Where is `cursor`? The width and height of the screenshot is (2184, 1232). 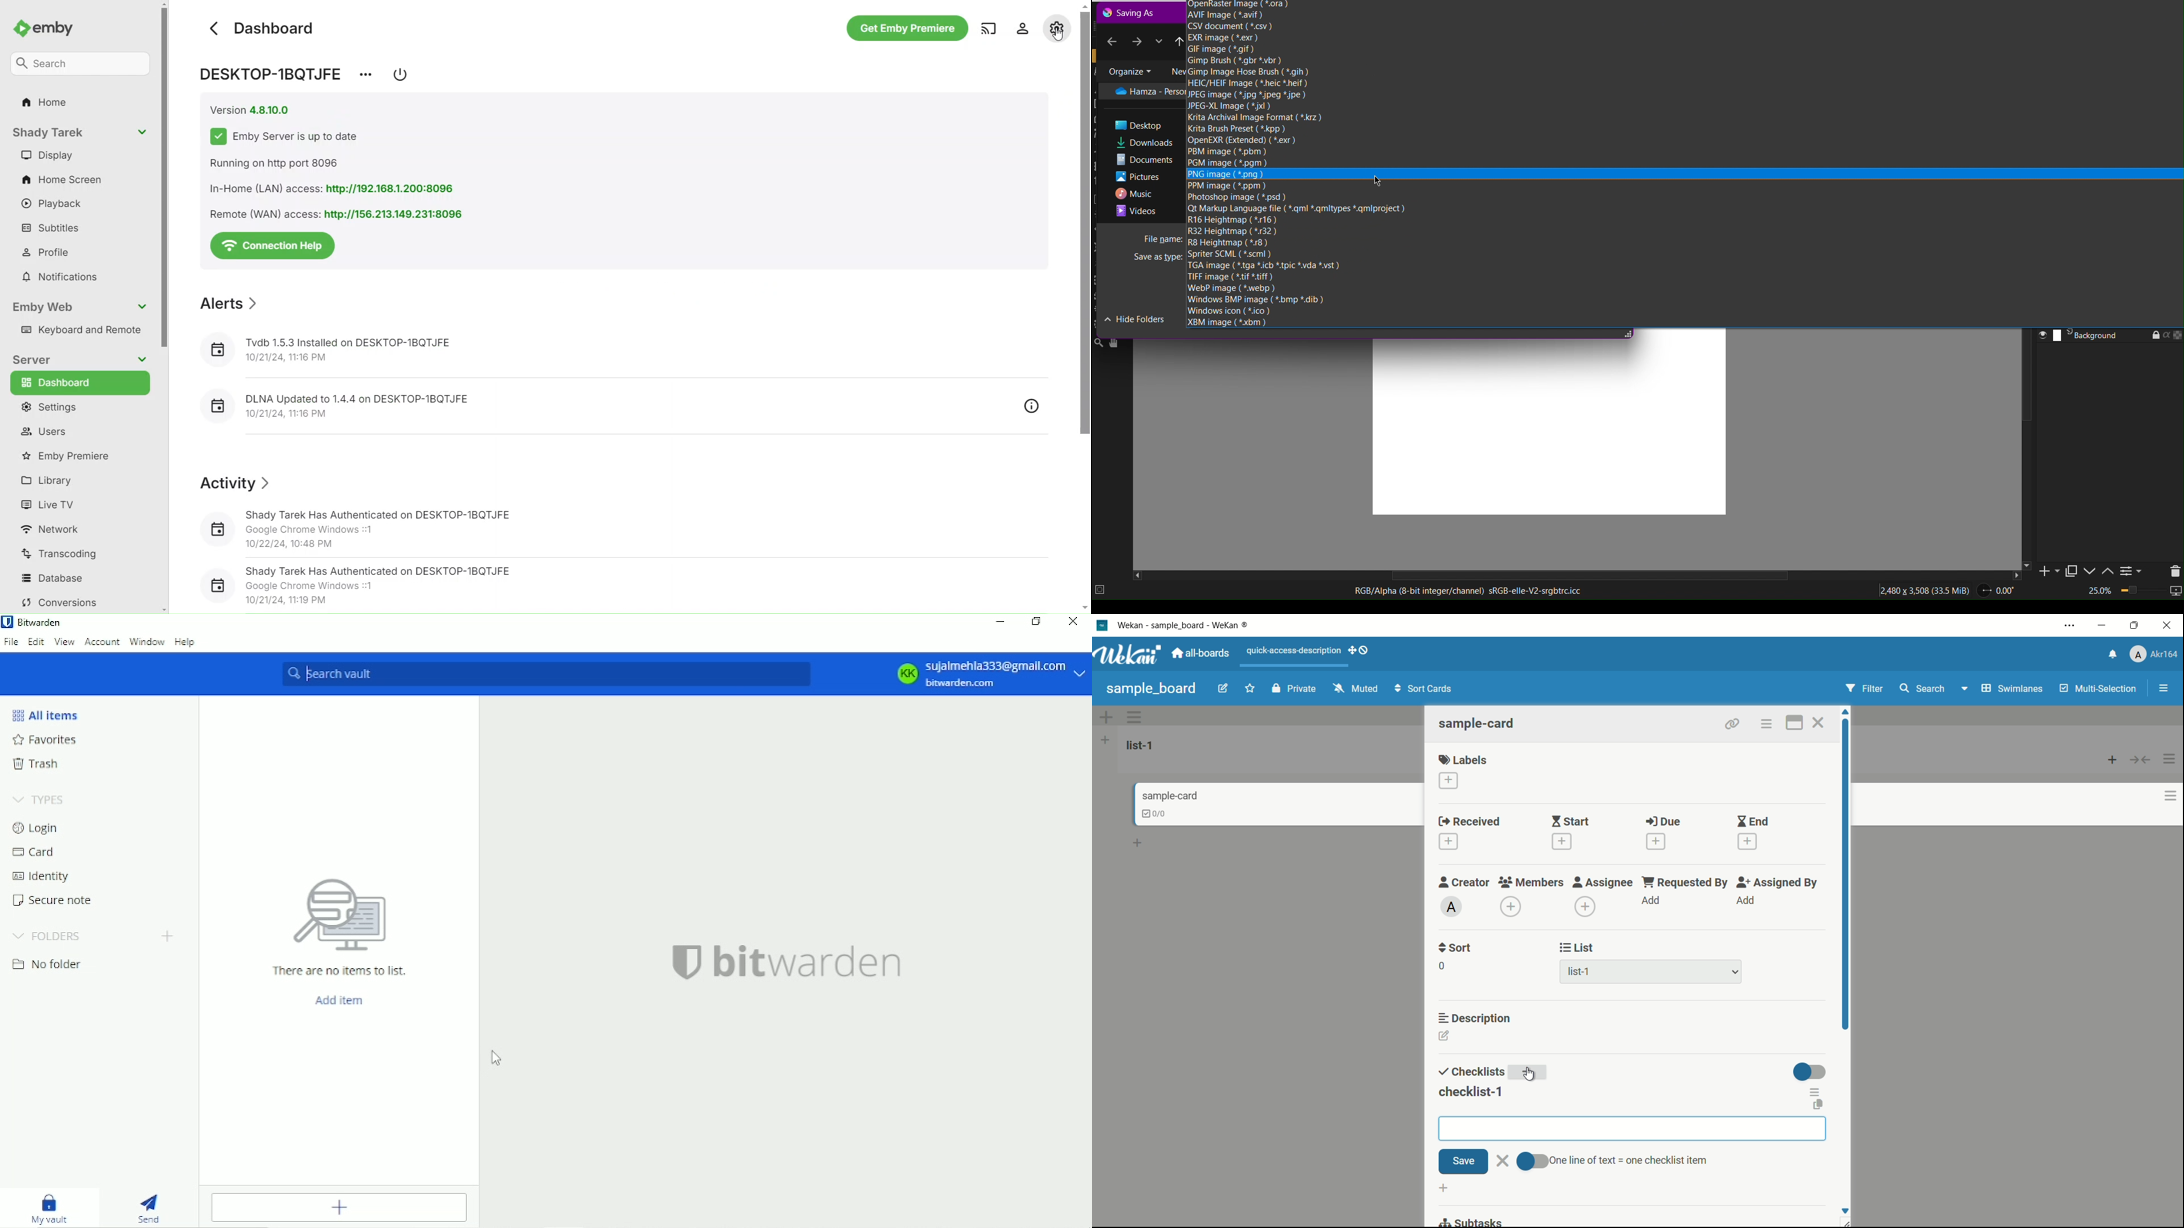 cursor is located at coordinates (1529, 1073).